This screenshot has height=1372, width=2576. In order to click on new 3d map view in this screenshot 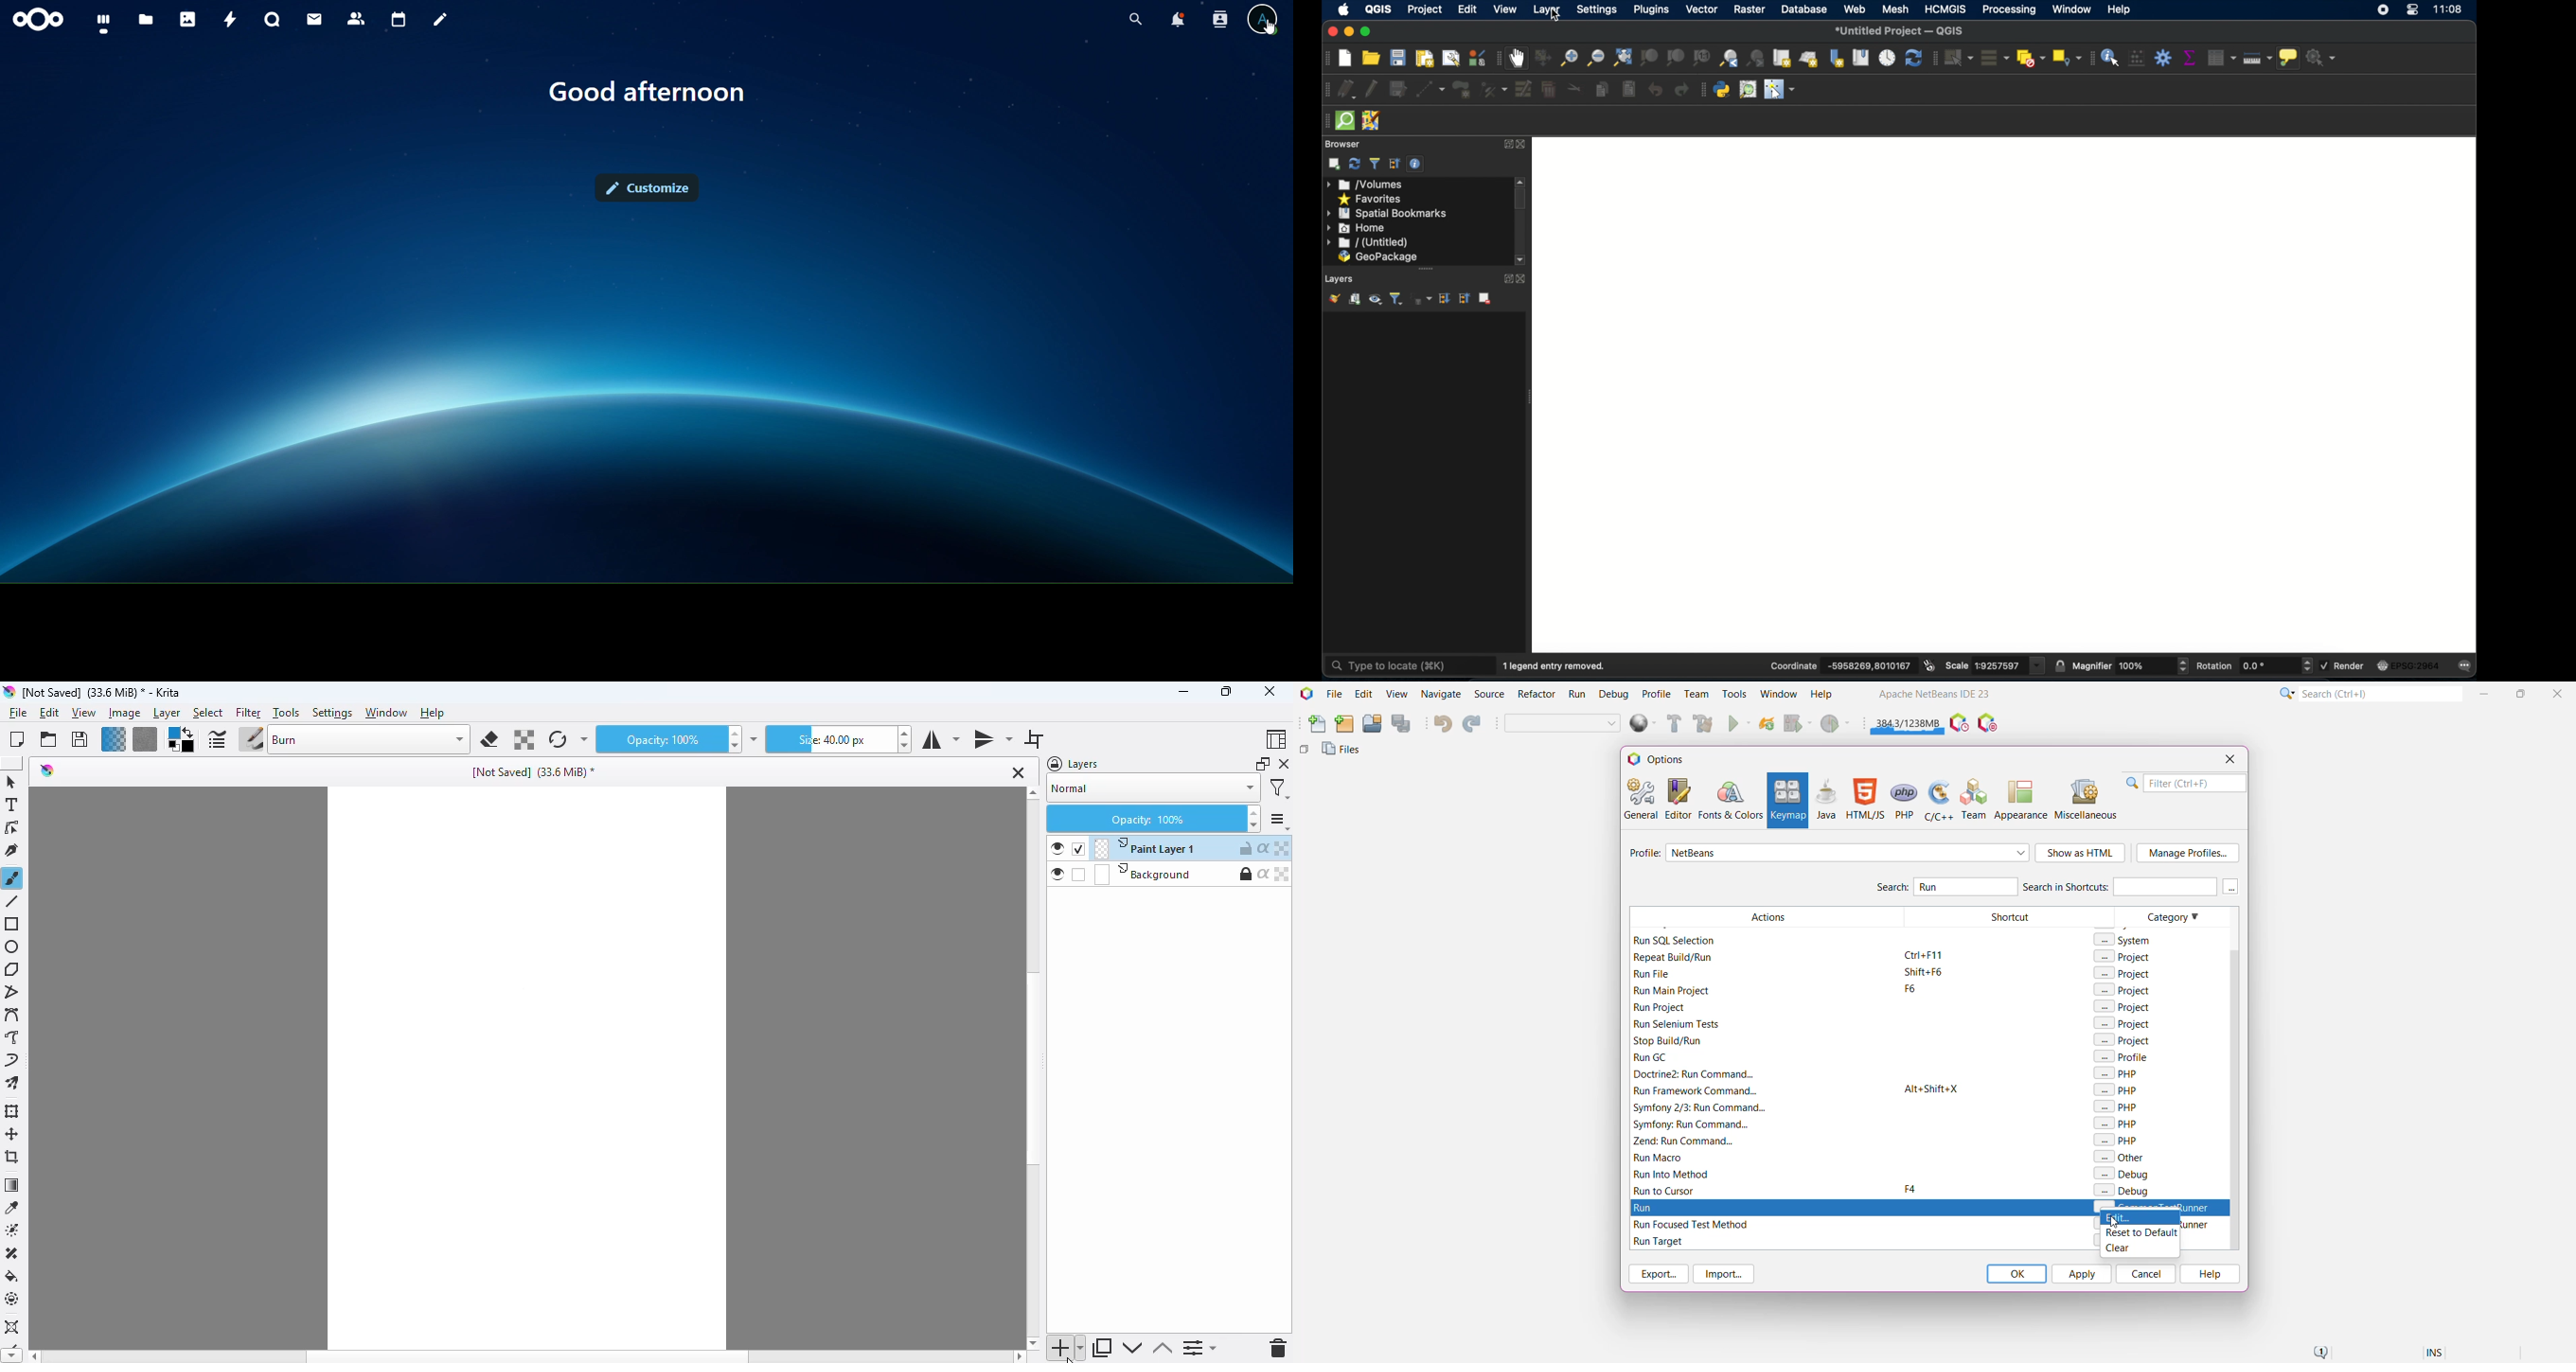, I will do `click(1809, 60)`.